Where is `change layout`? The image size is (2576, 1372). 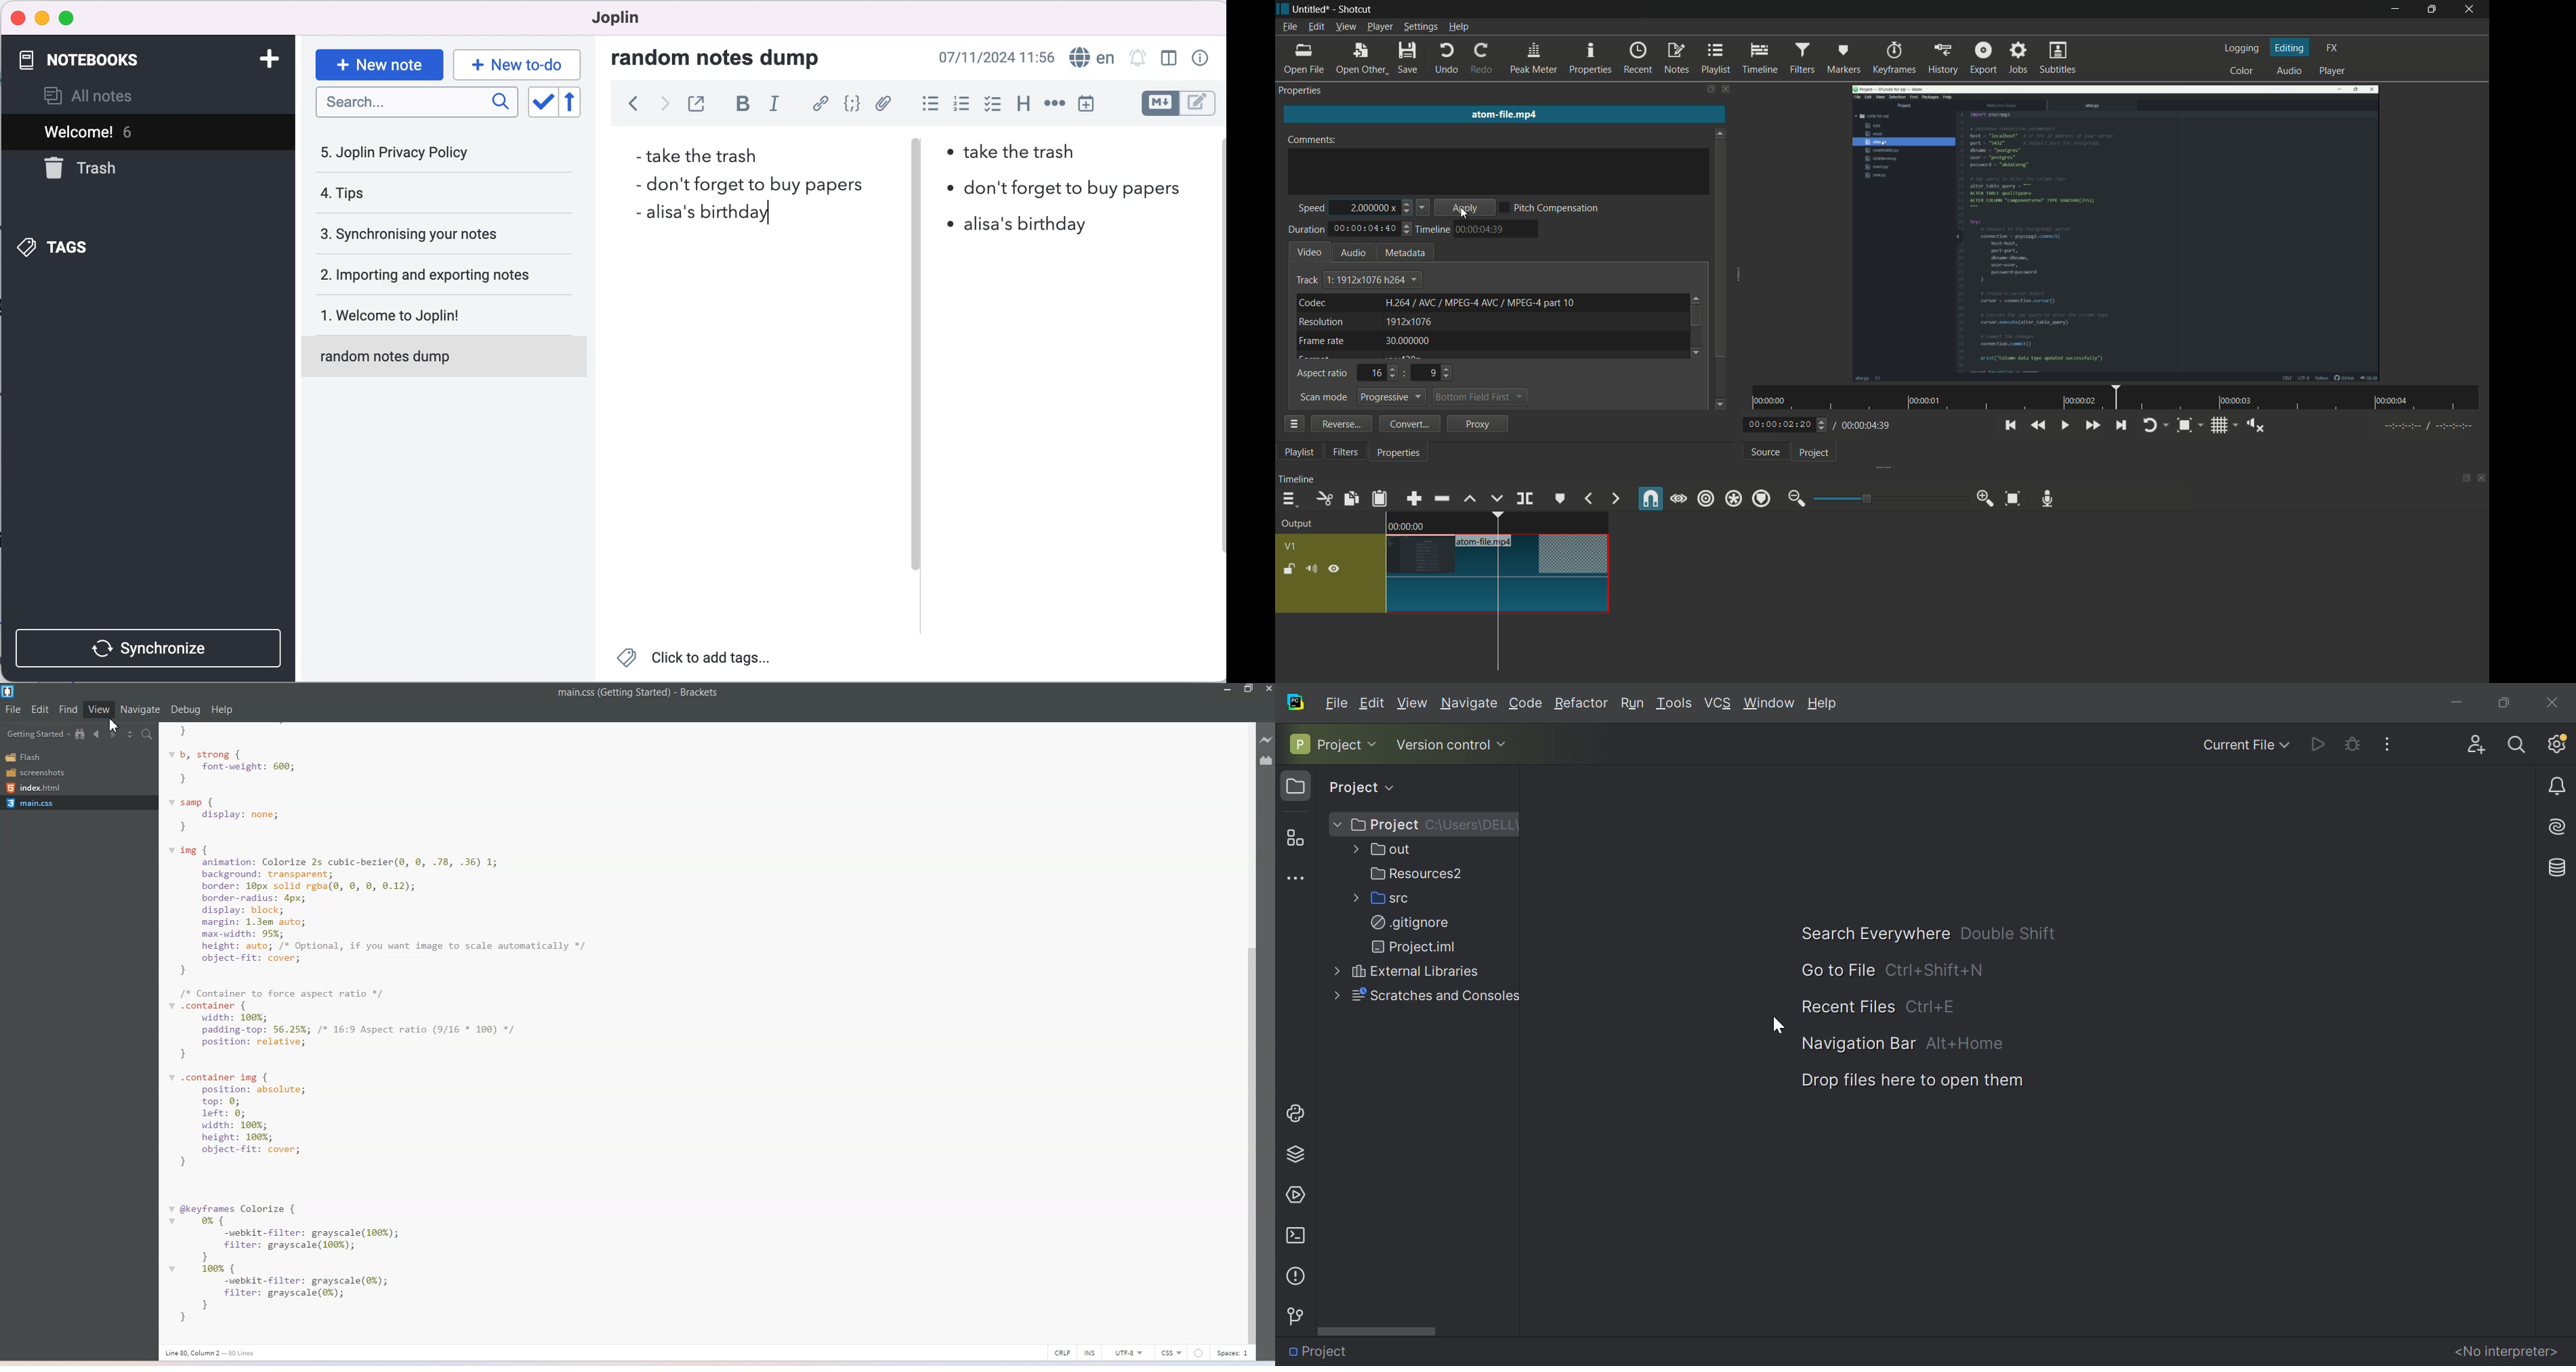 change layout is located at coordinates (2462, 480).